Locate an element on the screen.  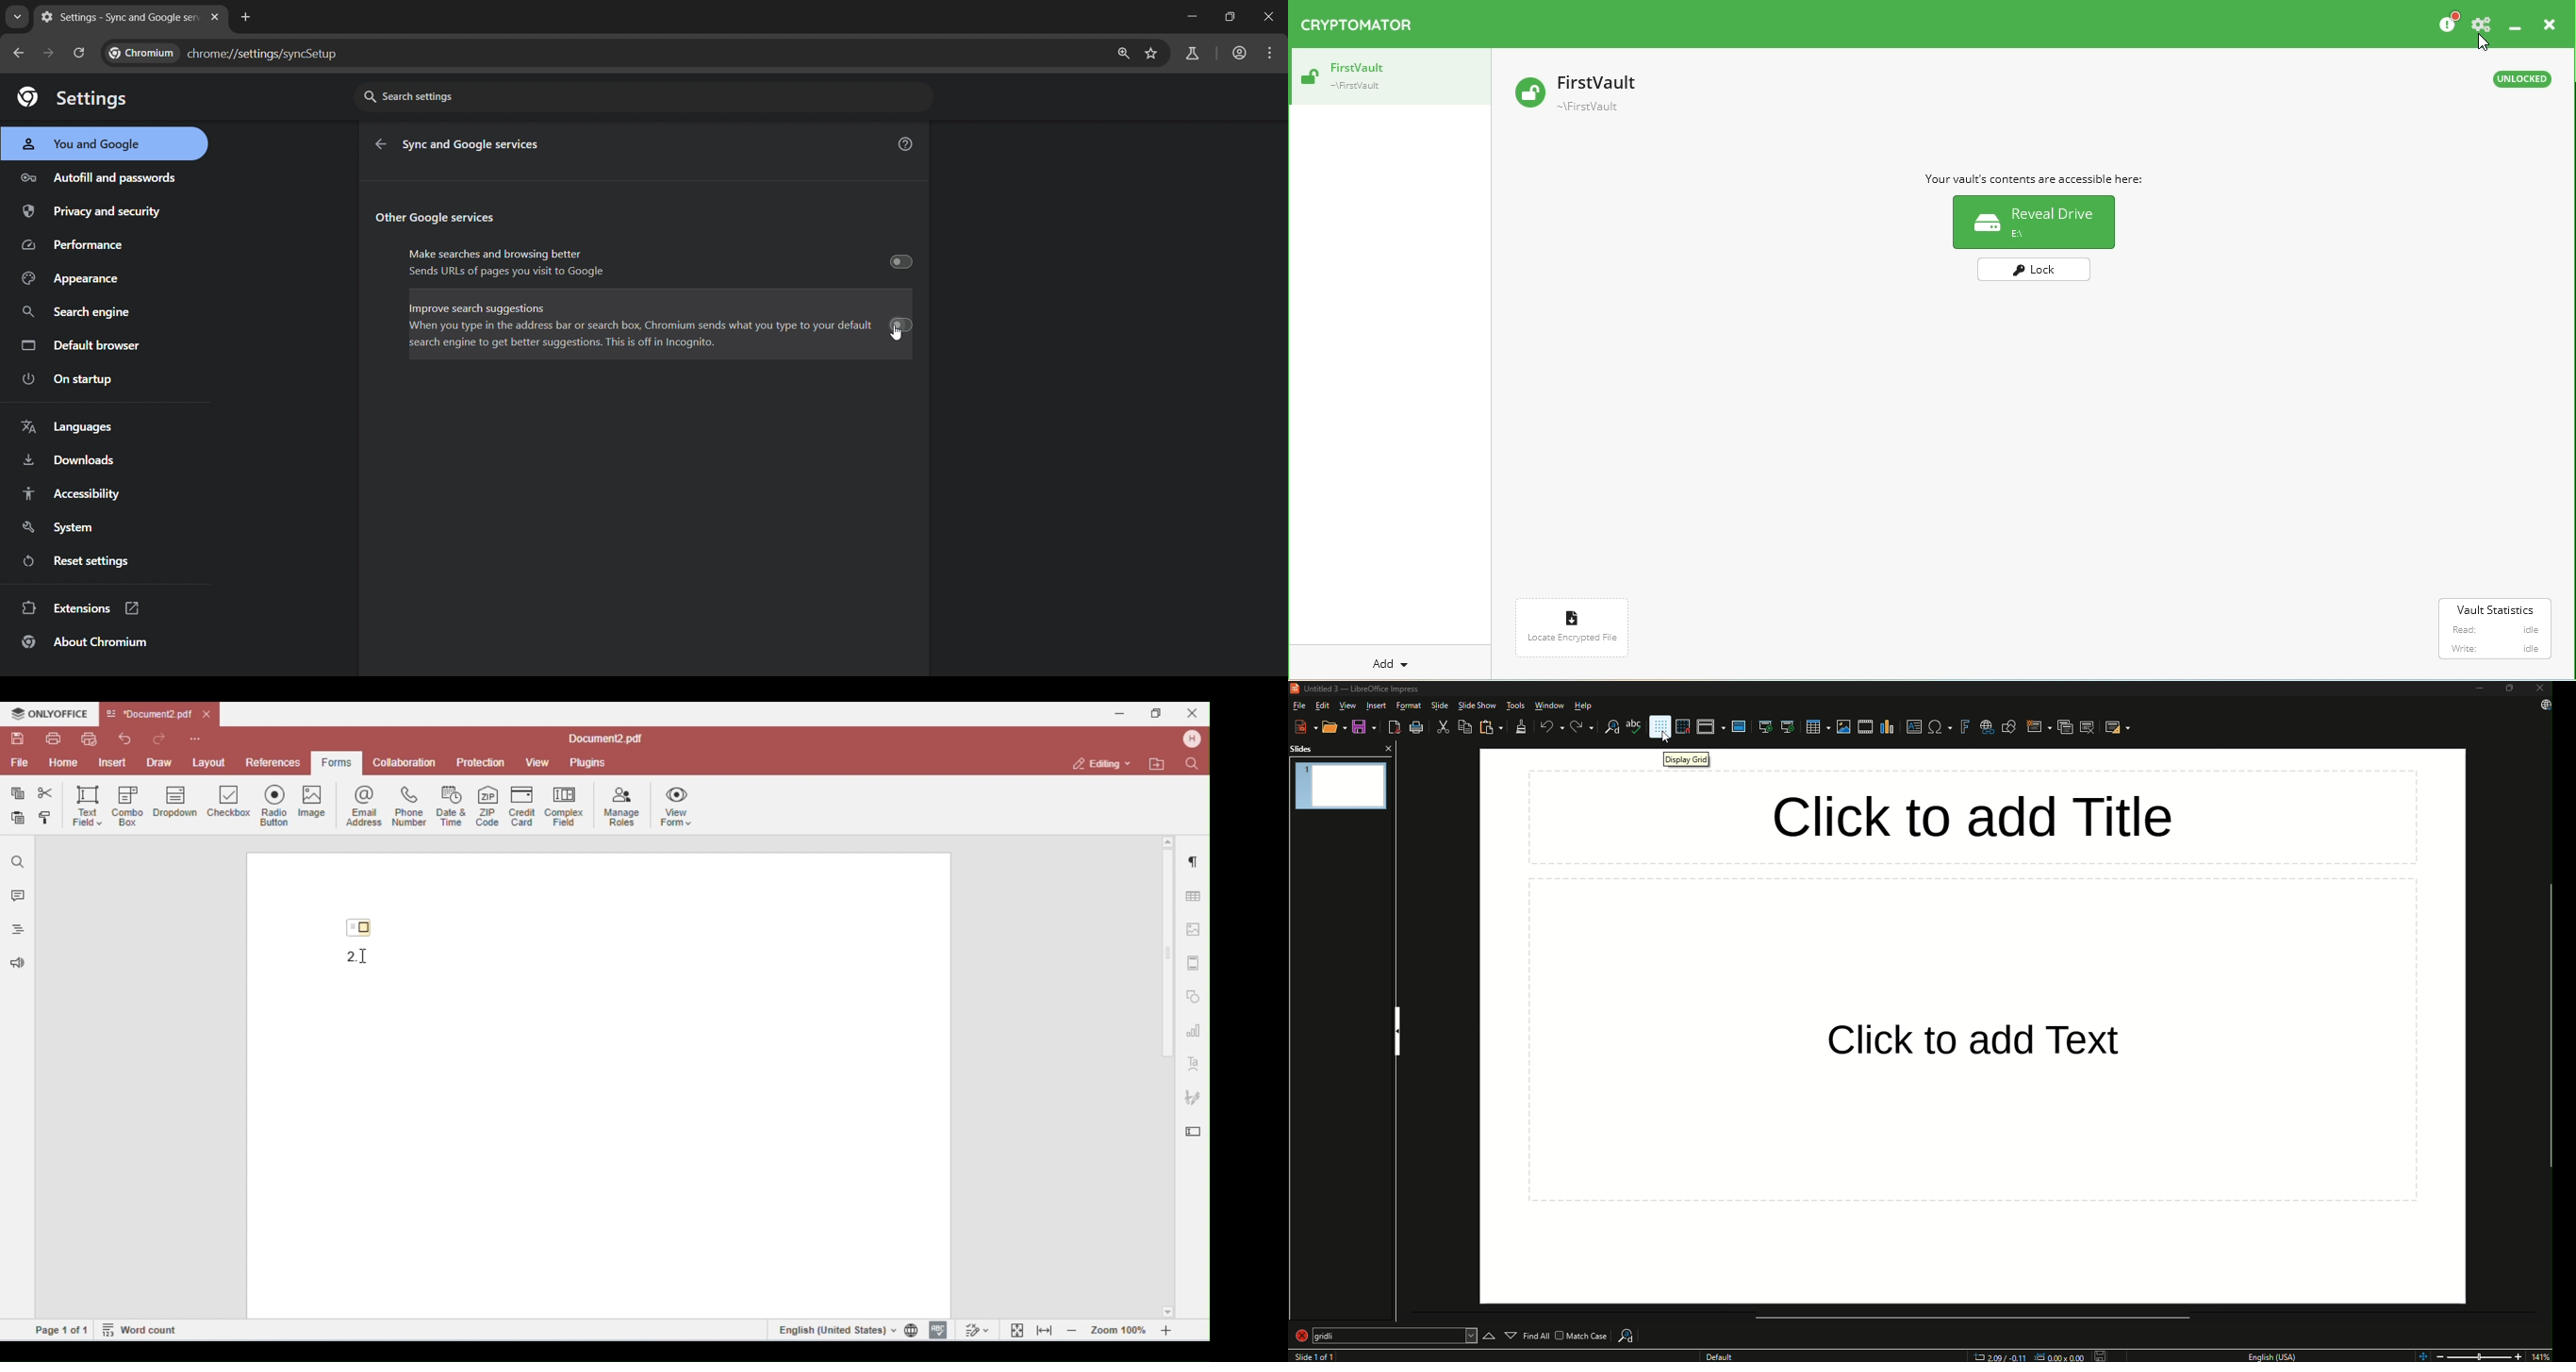
Cursor is located at coordinates (2483, 43).